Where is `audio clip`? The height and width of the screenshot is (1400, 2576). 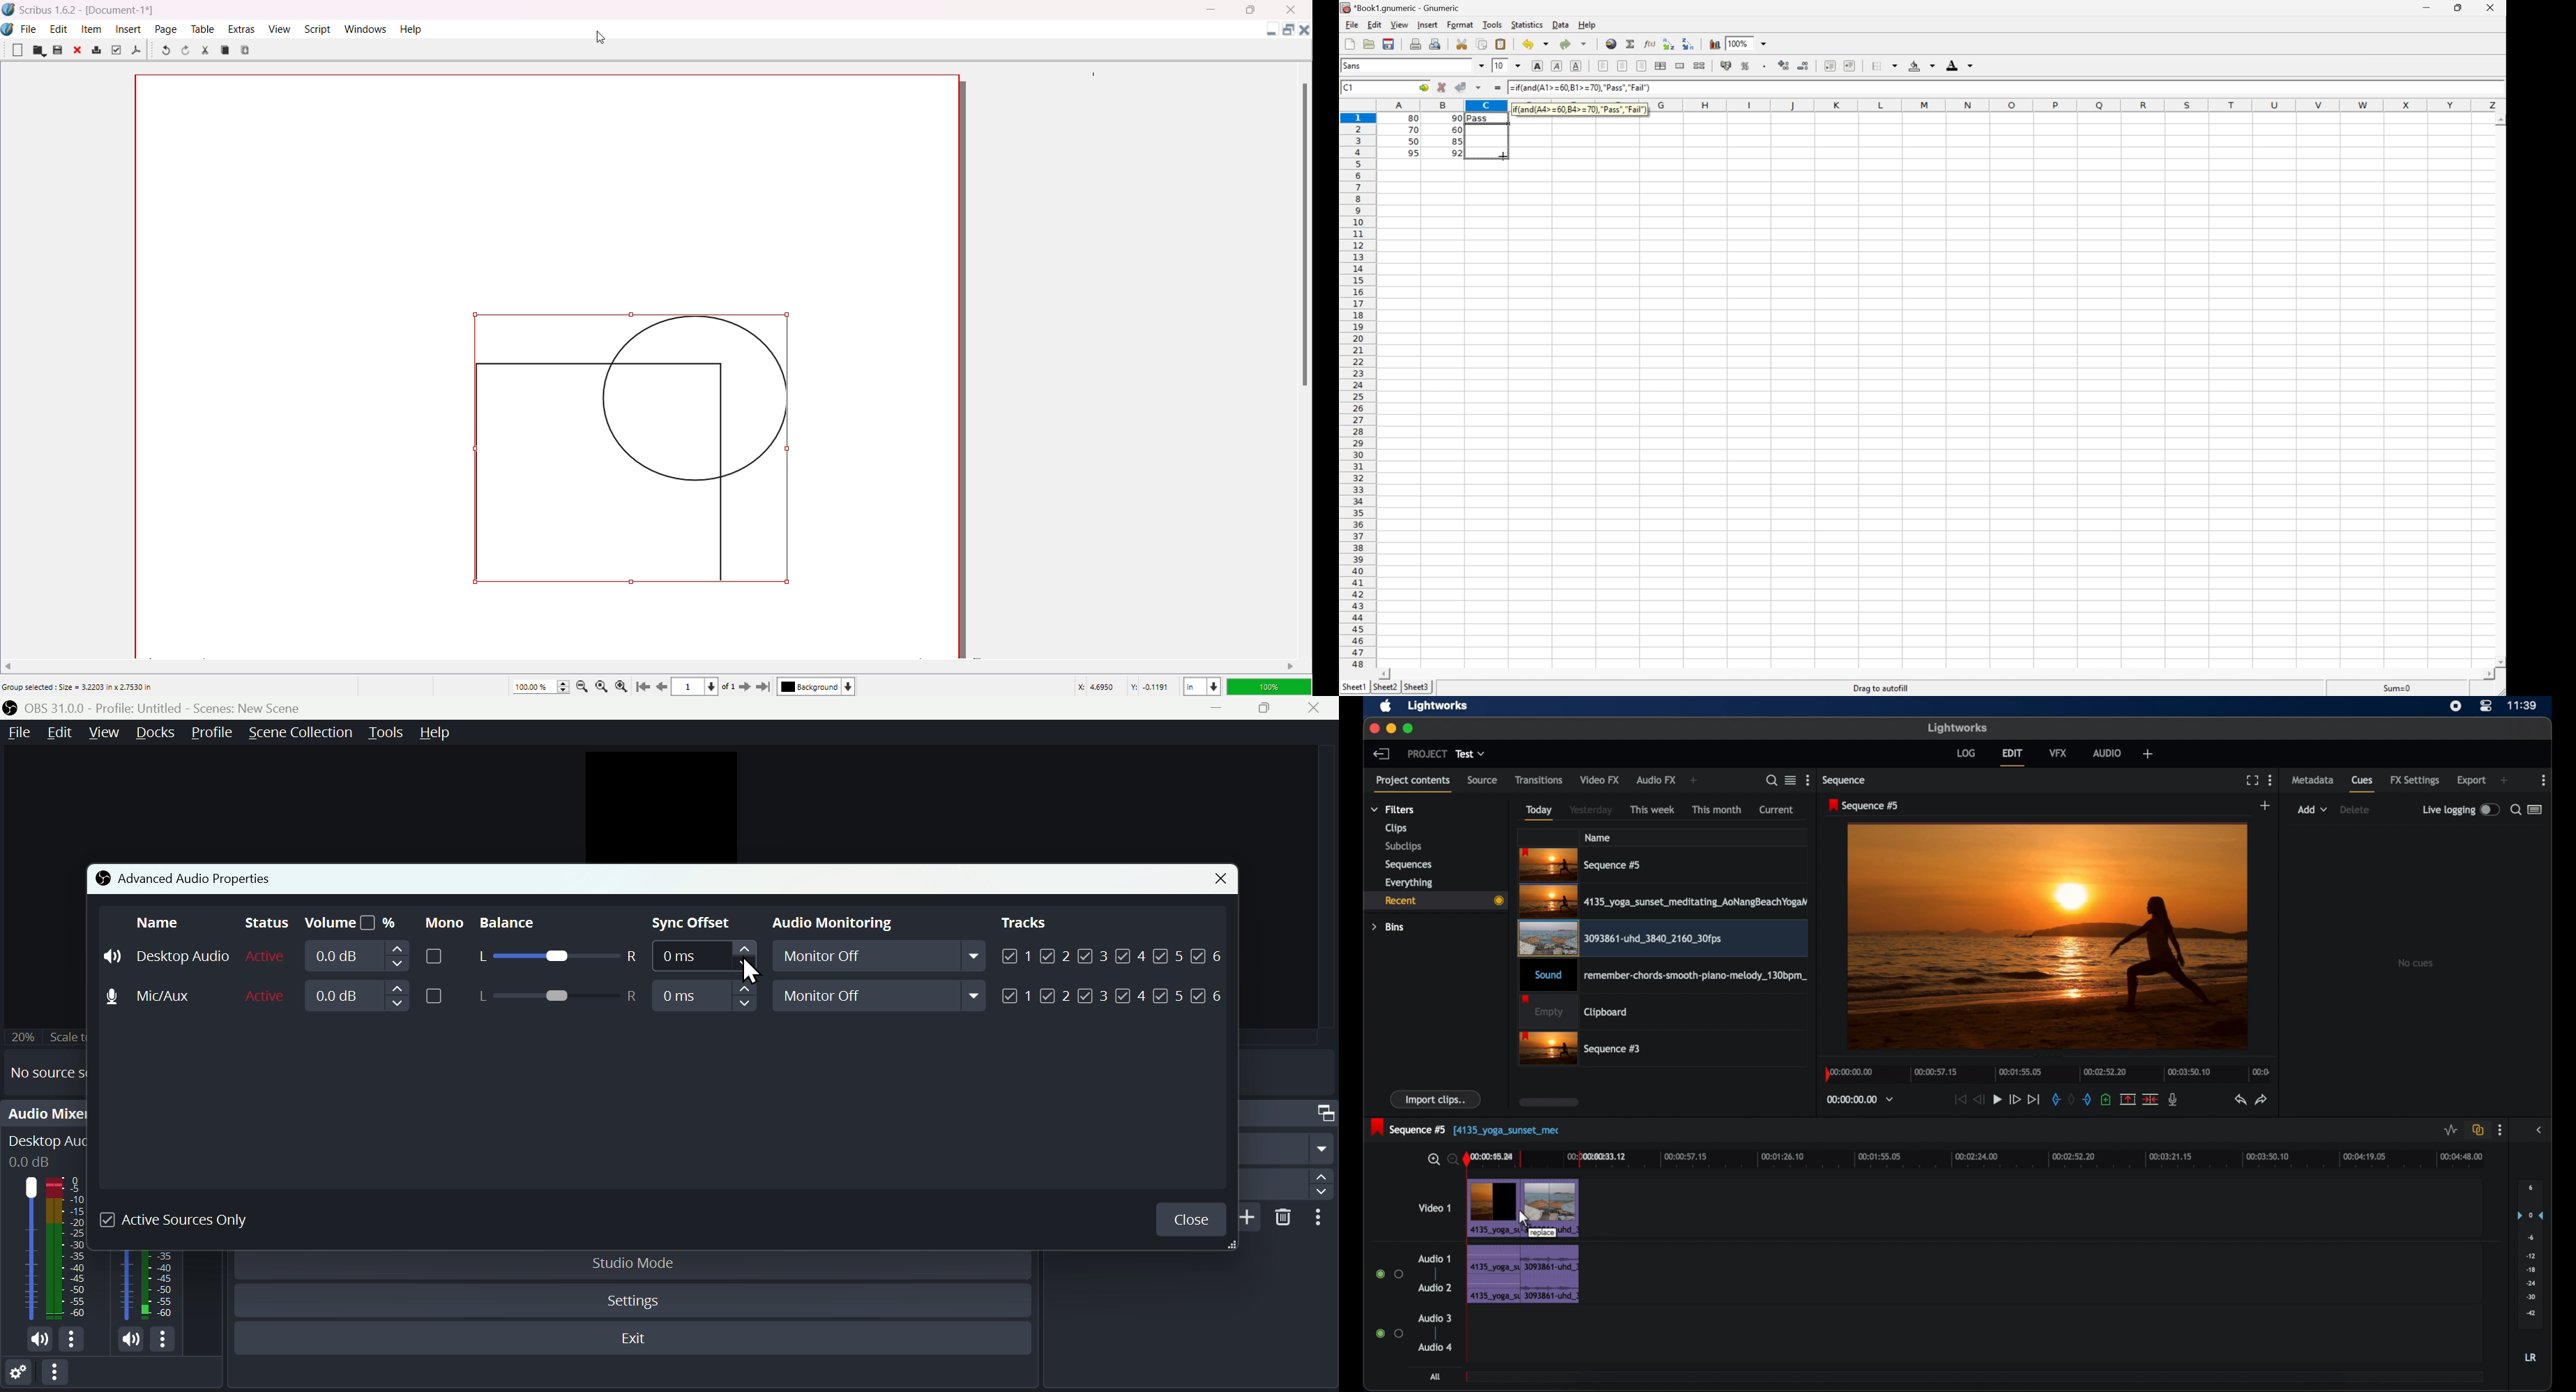 audio clip is located at coordinates (1661, 976).